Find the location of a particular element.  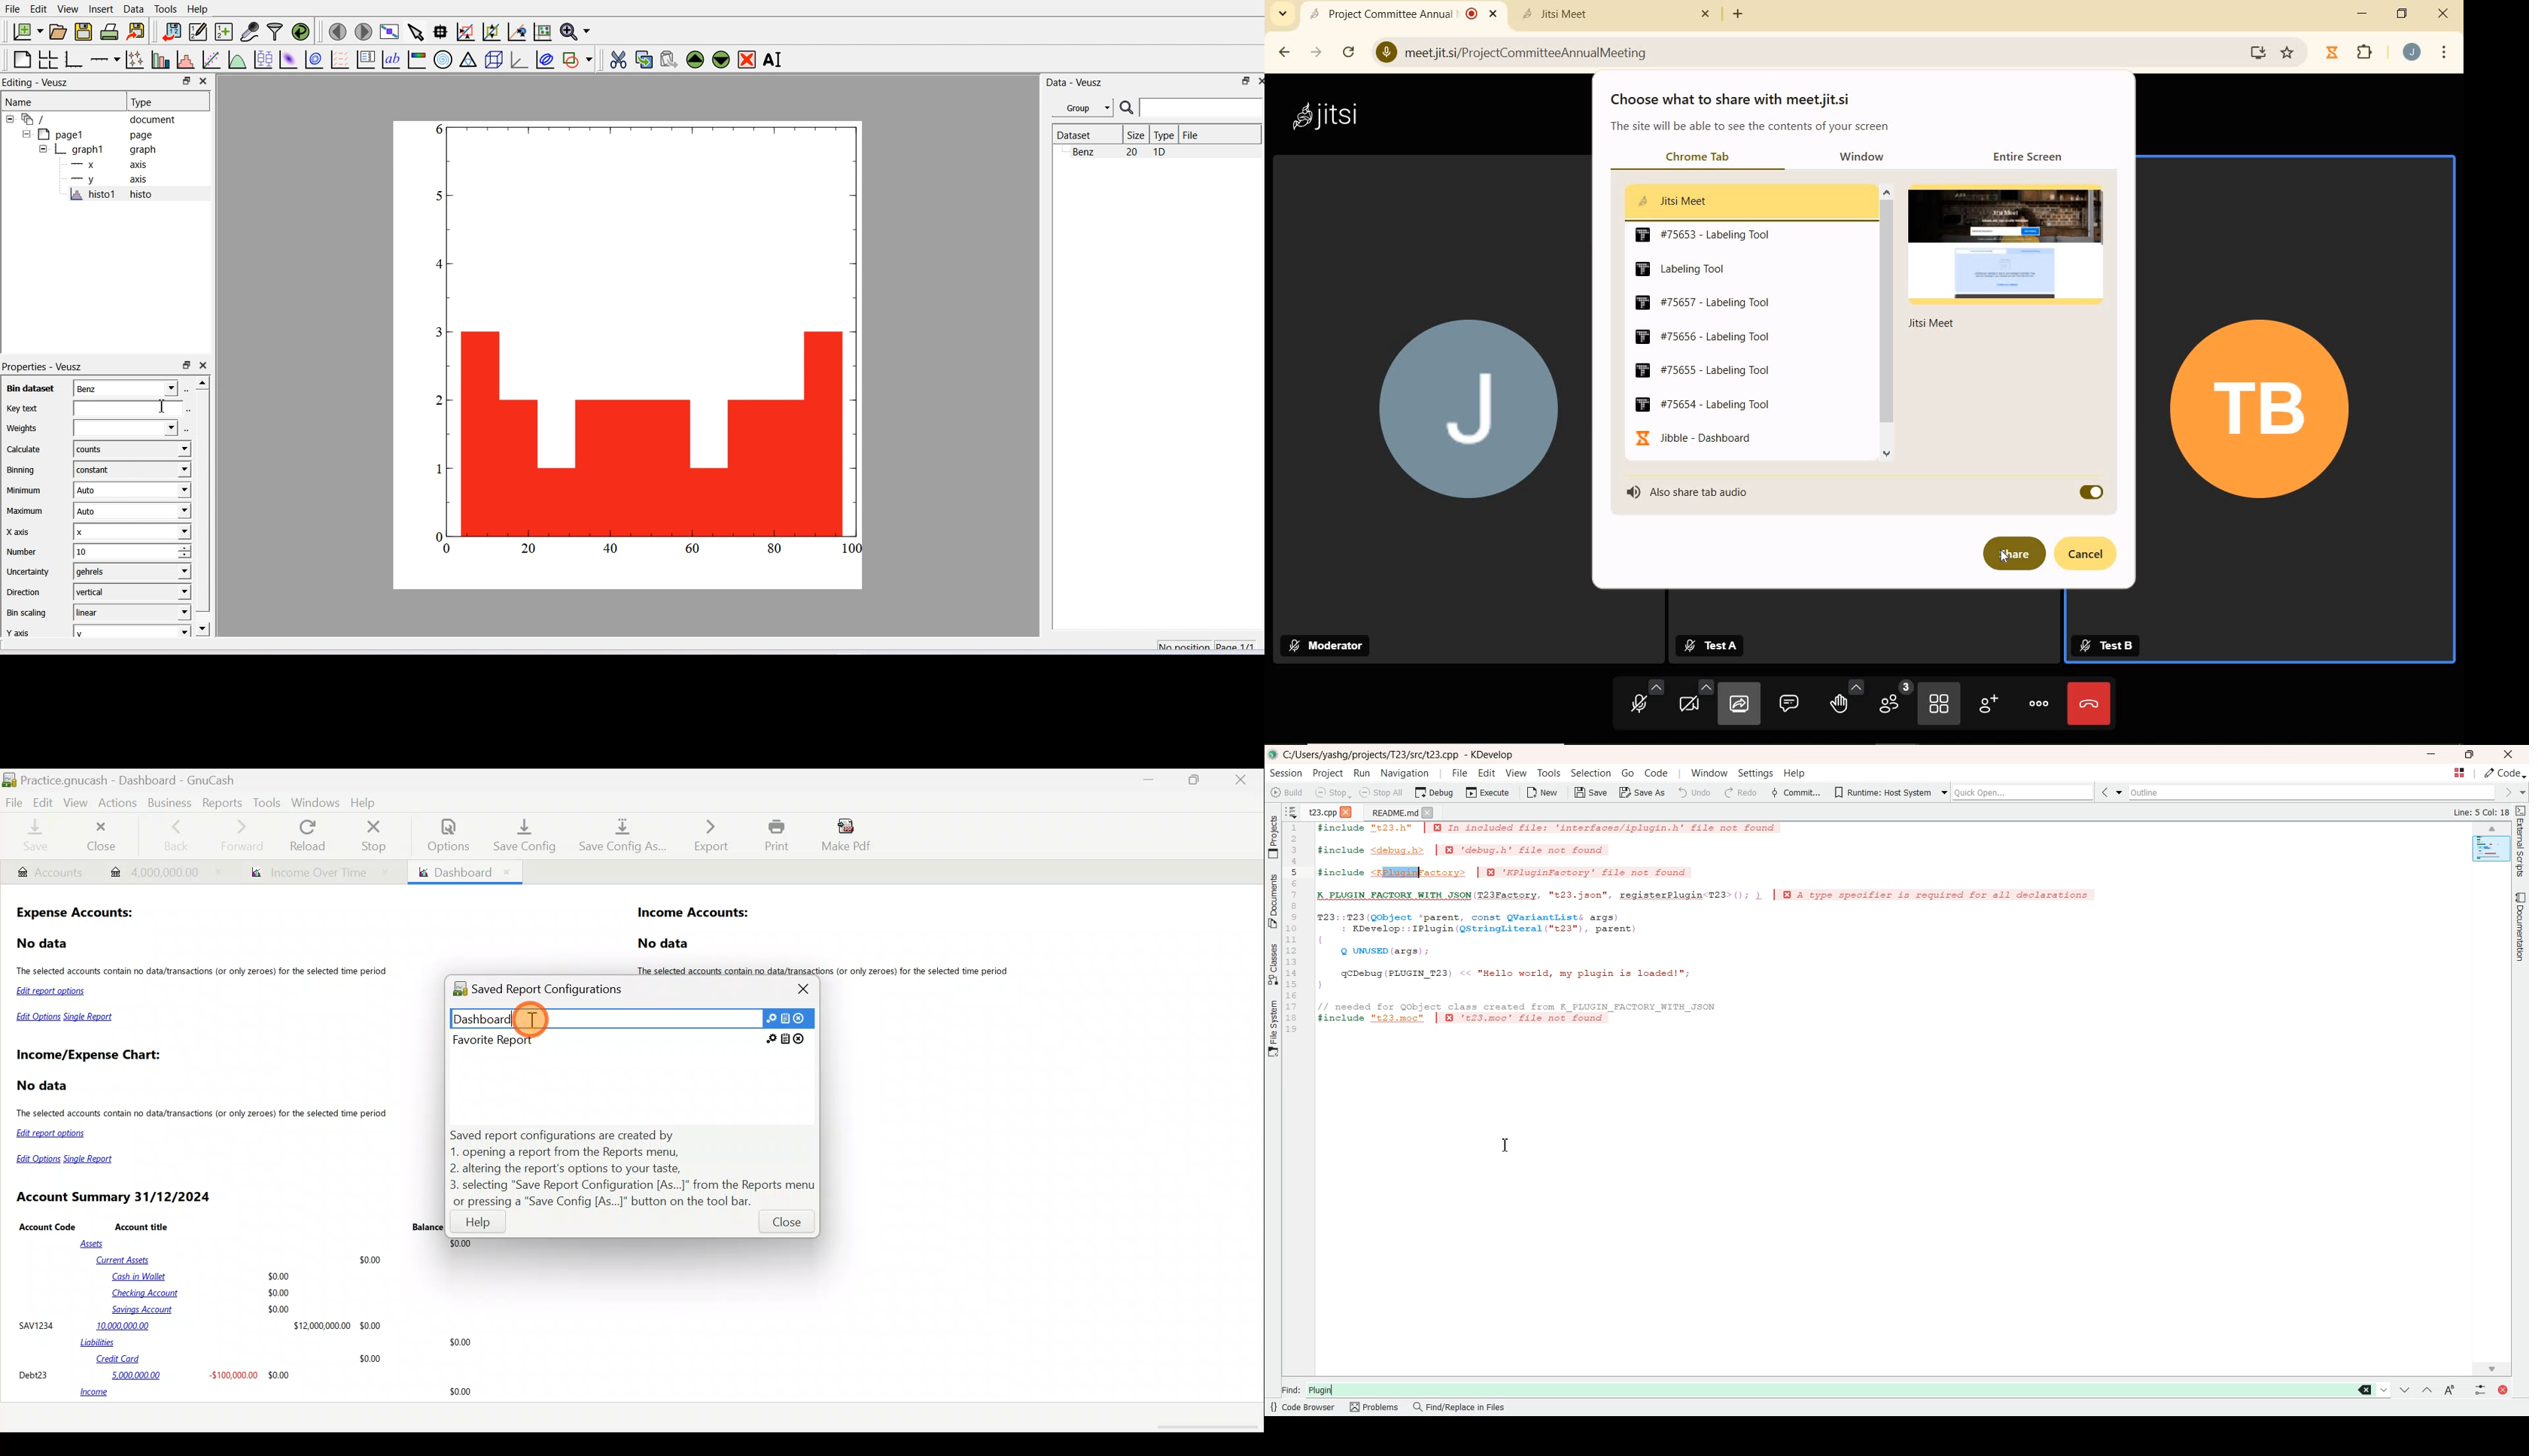

SHARE is located at coordinates (2012, 554).